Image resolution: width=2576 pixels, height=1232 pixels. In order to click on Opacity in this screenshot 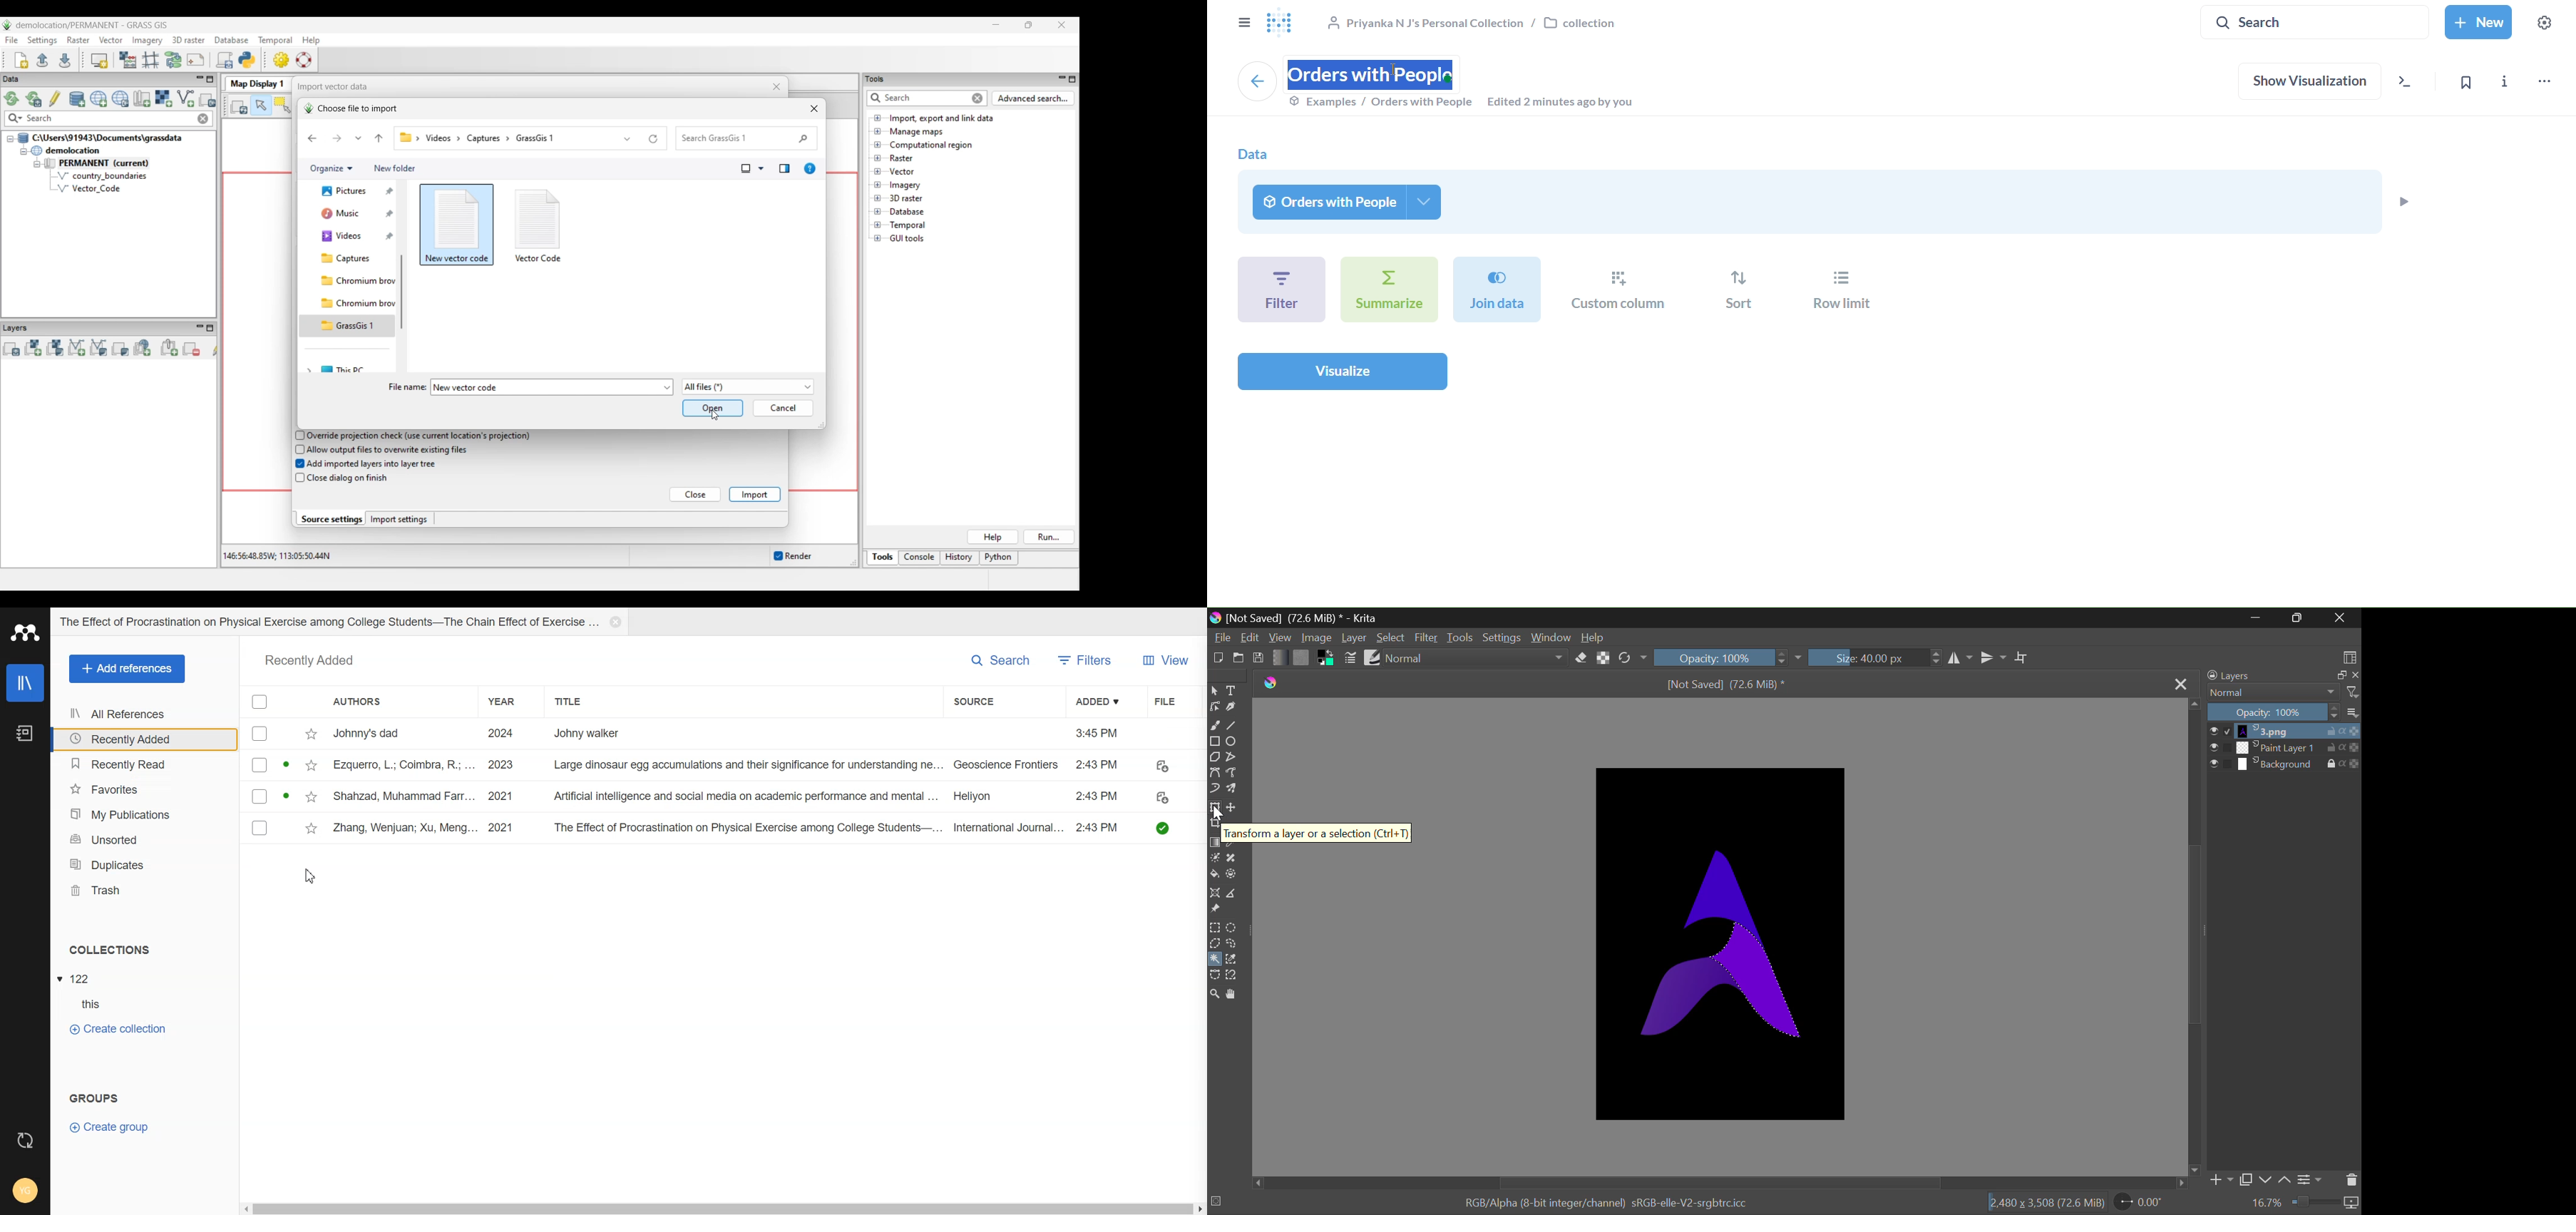, I will do `click(1722, 659)`.